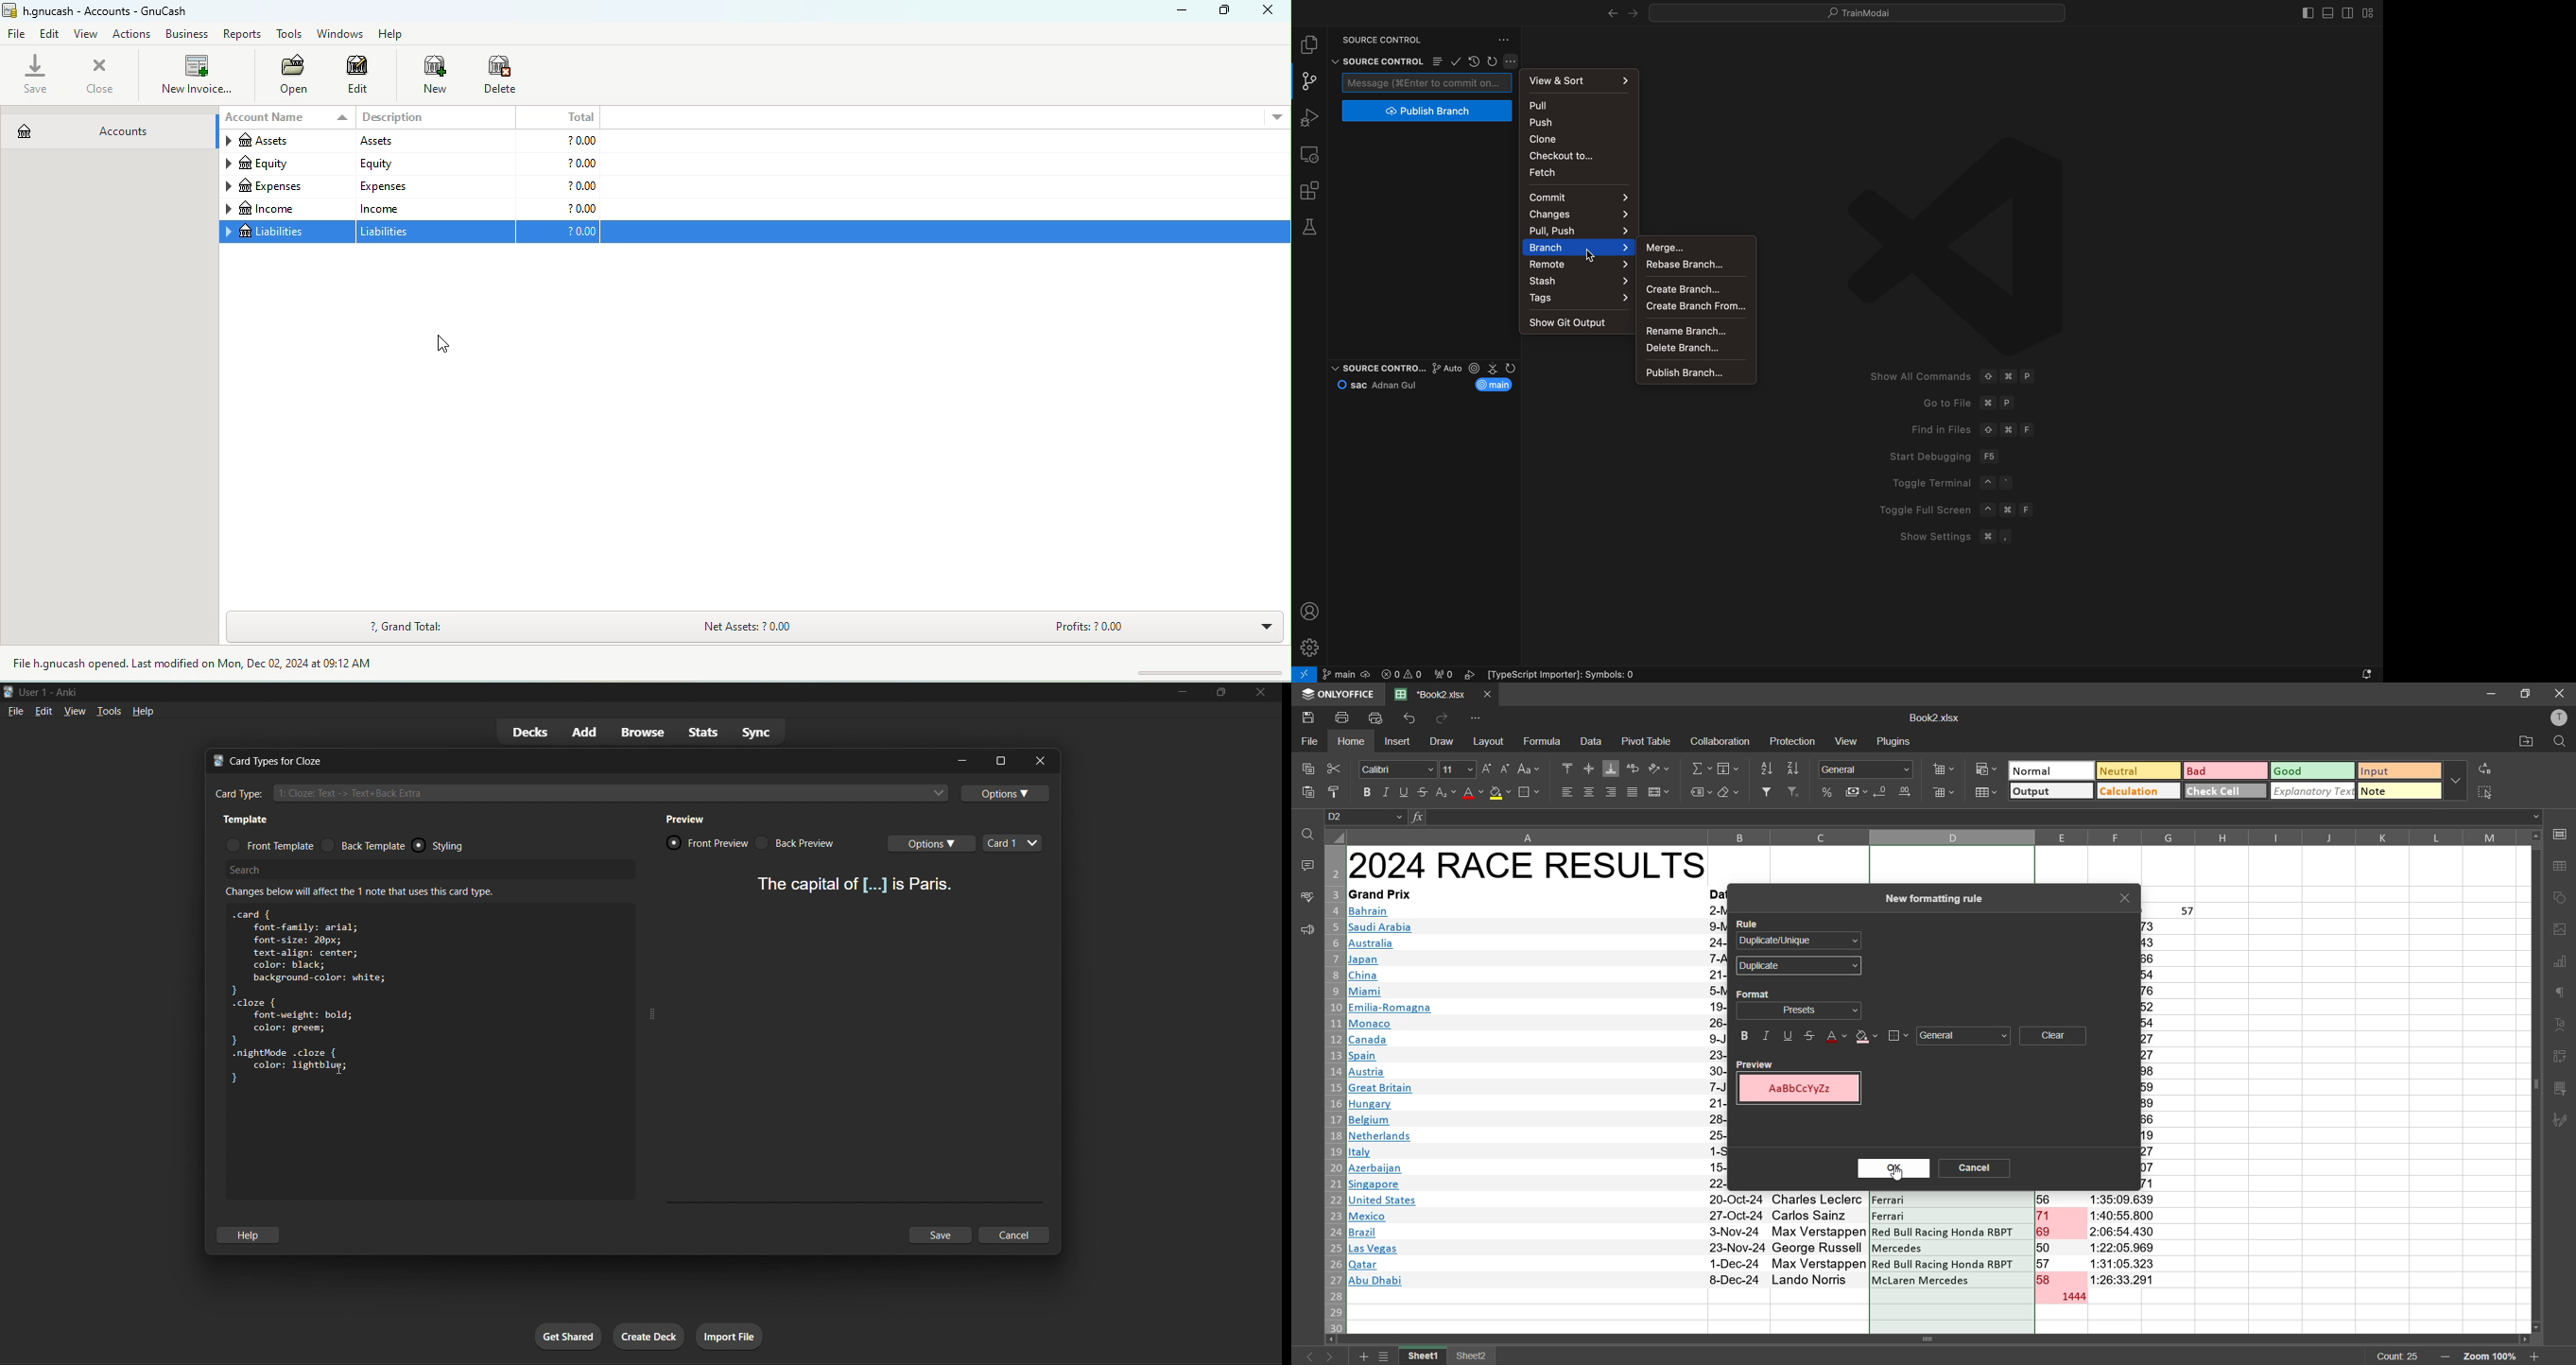  What do you see at coordinates (1185, 693) in the screenshot?
I see `minimize` at bounding box center [1185, 693].